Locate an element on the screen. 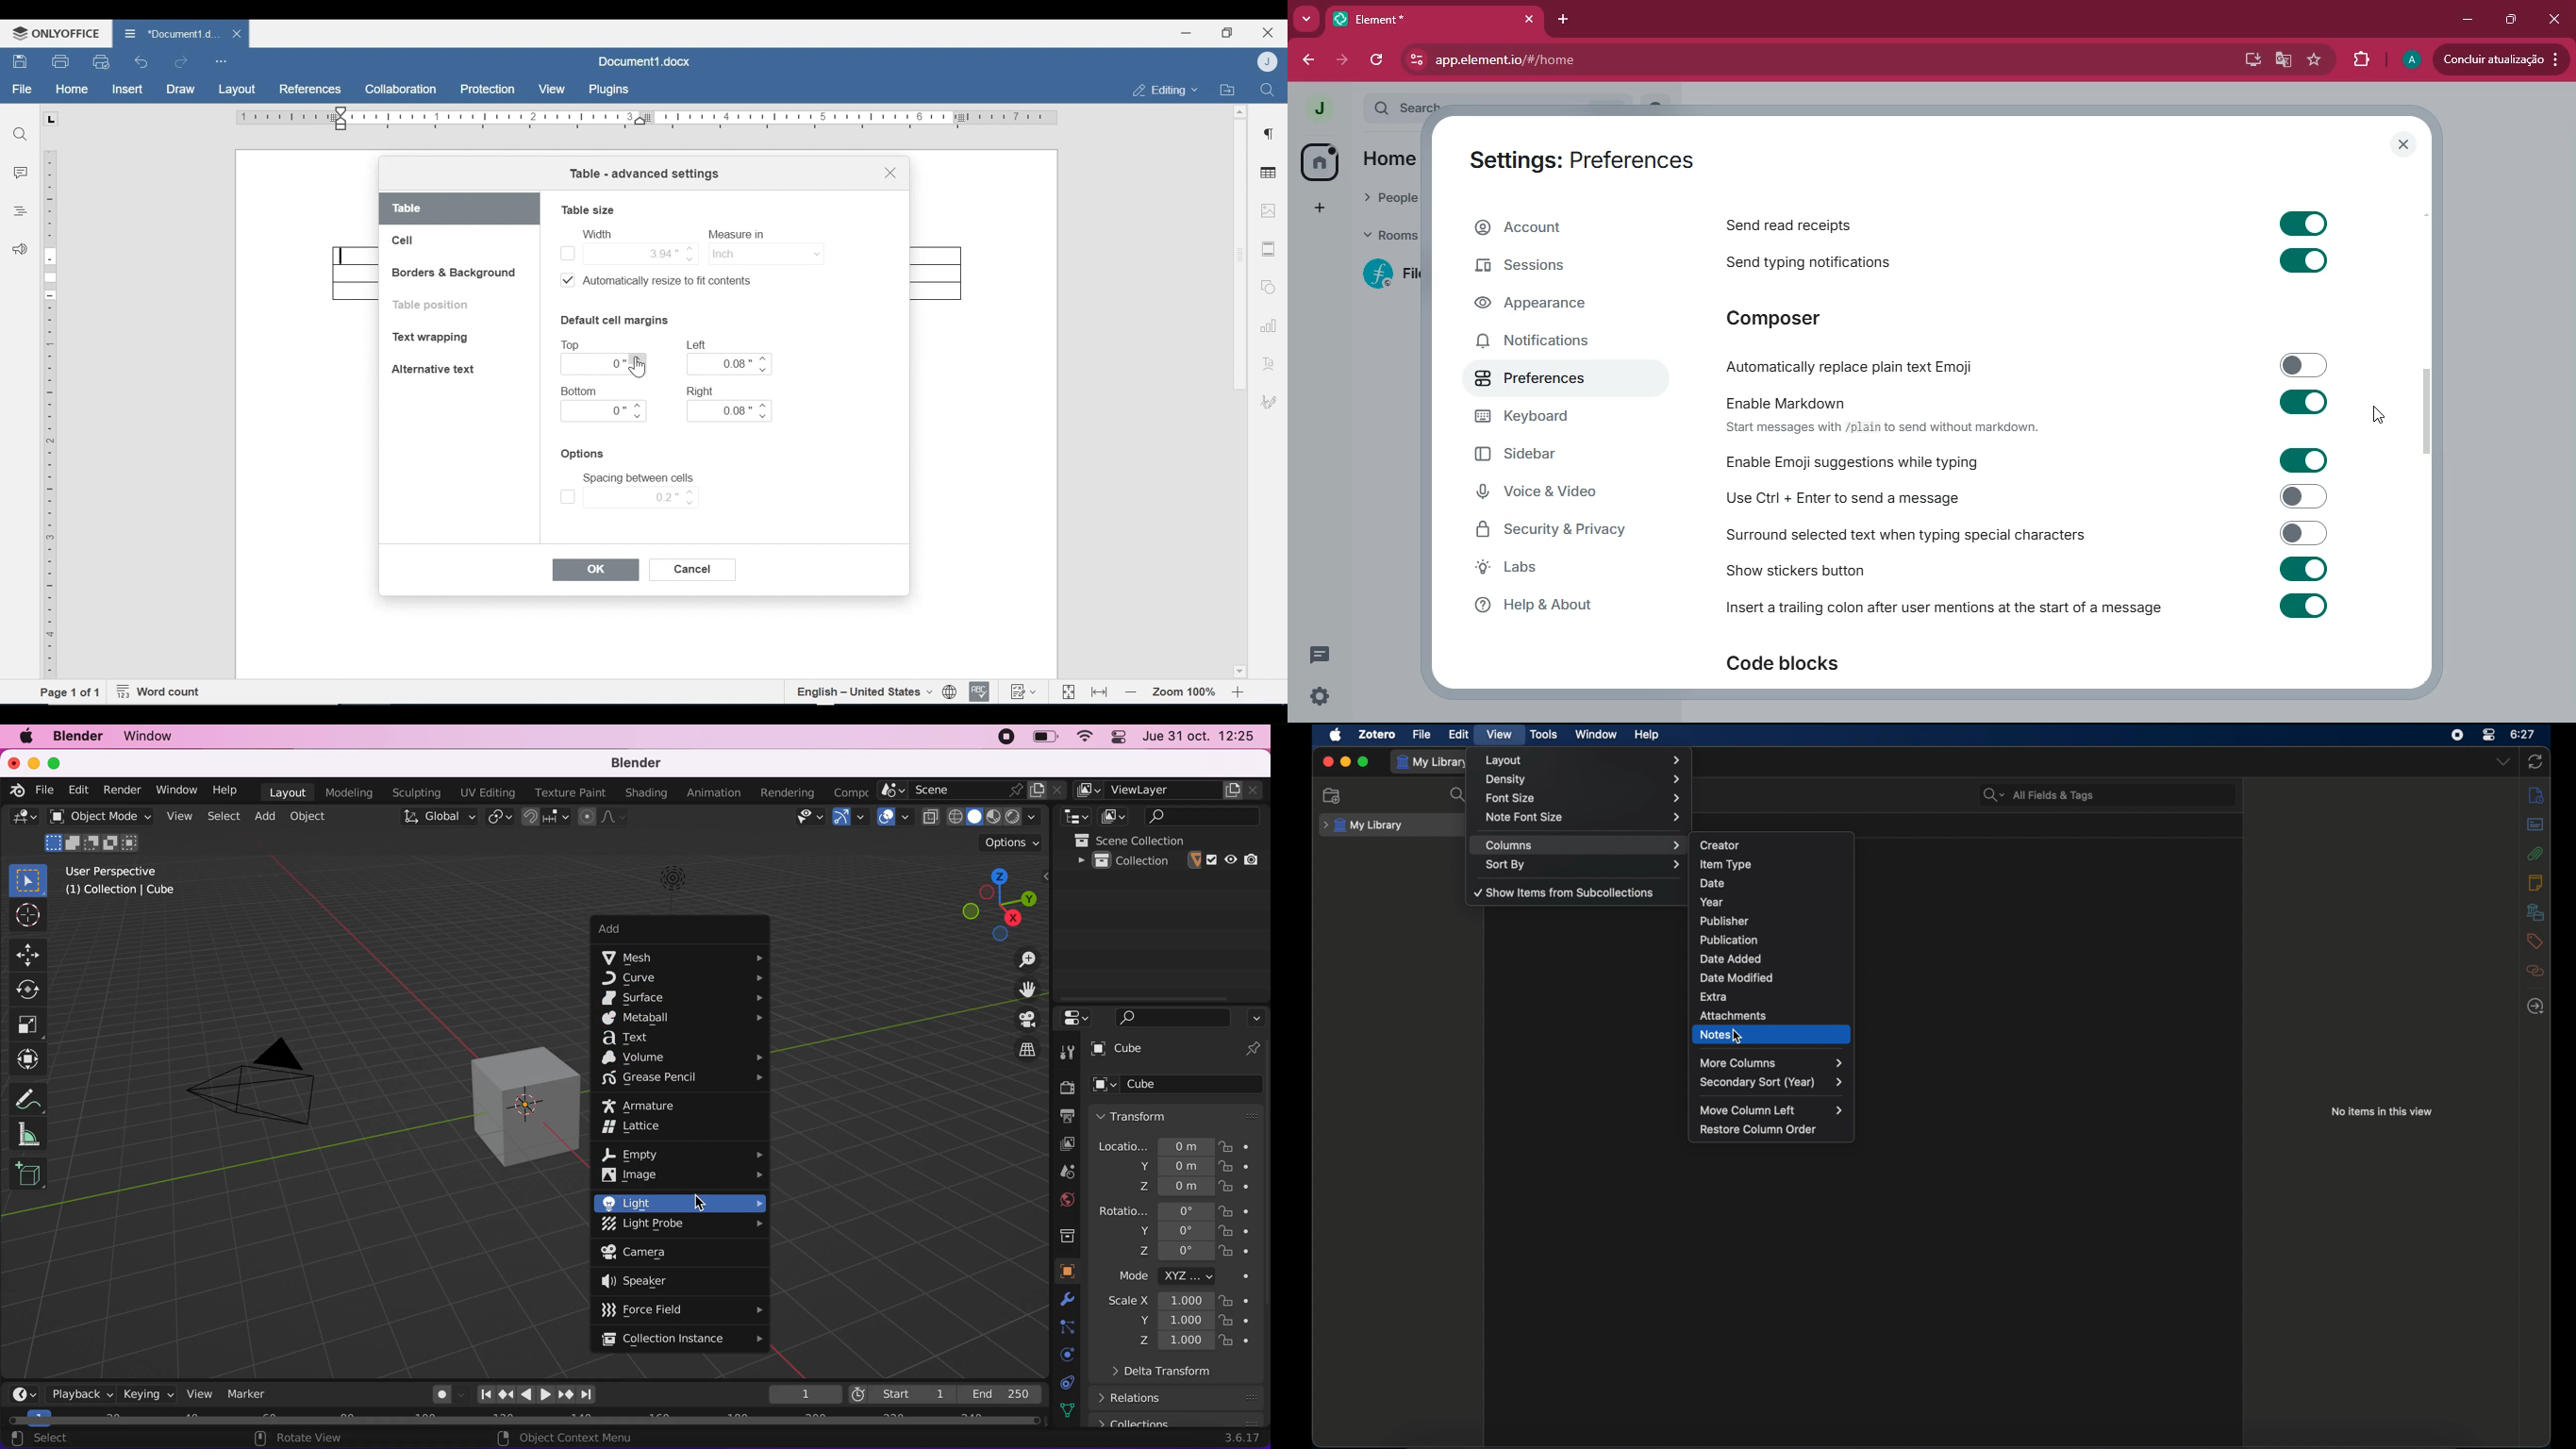 Image resolution: width=2576 pixels, height=1456 pixels. file is located at coordinates (1422, 735).